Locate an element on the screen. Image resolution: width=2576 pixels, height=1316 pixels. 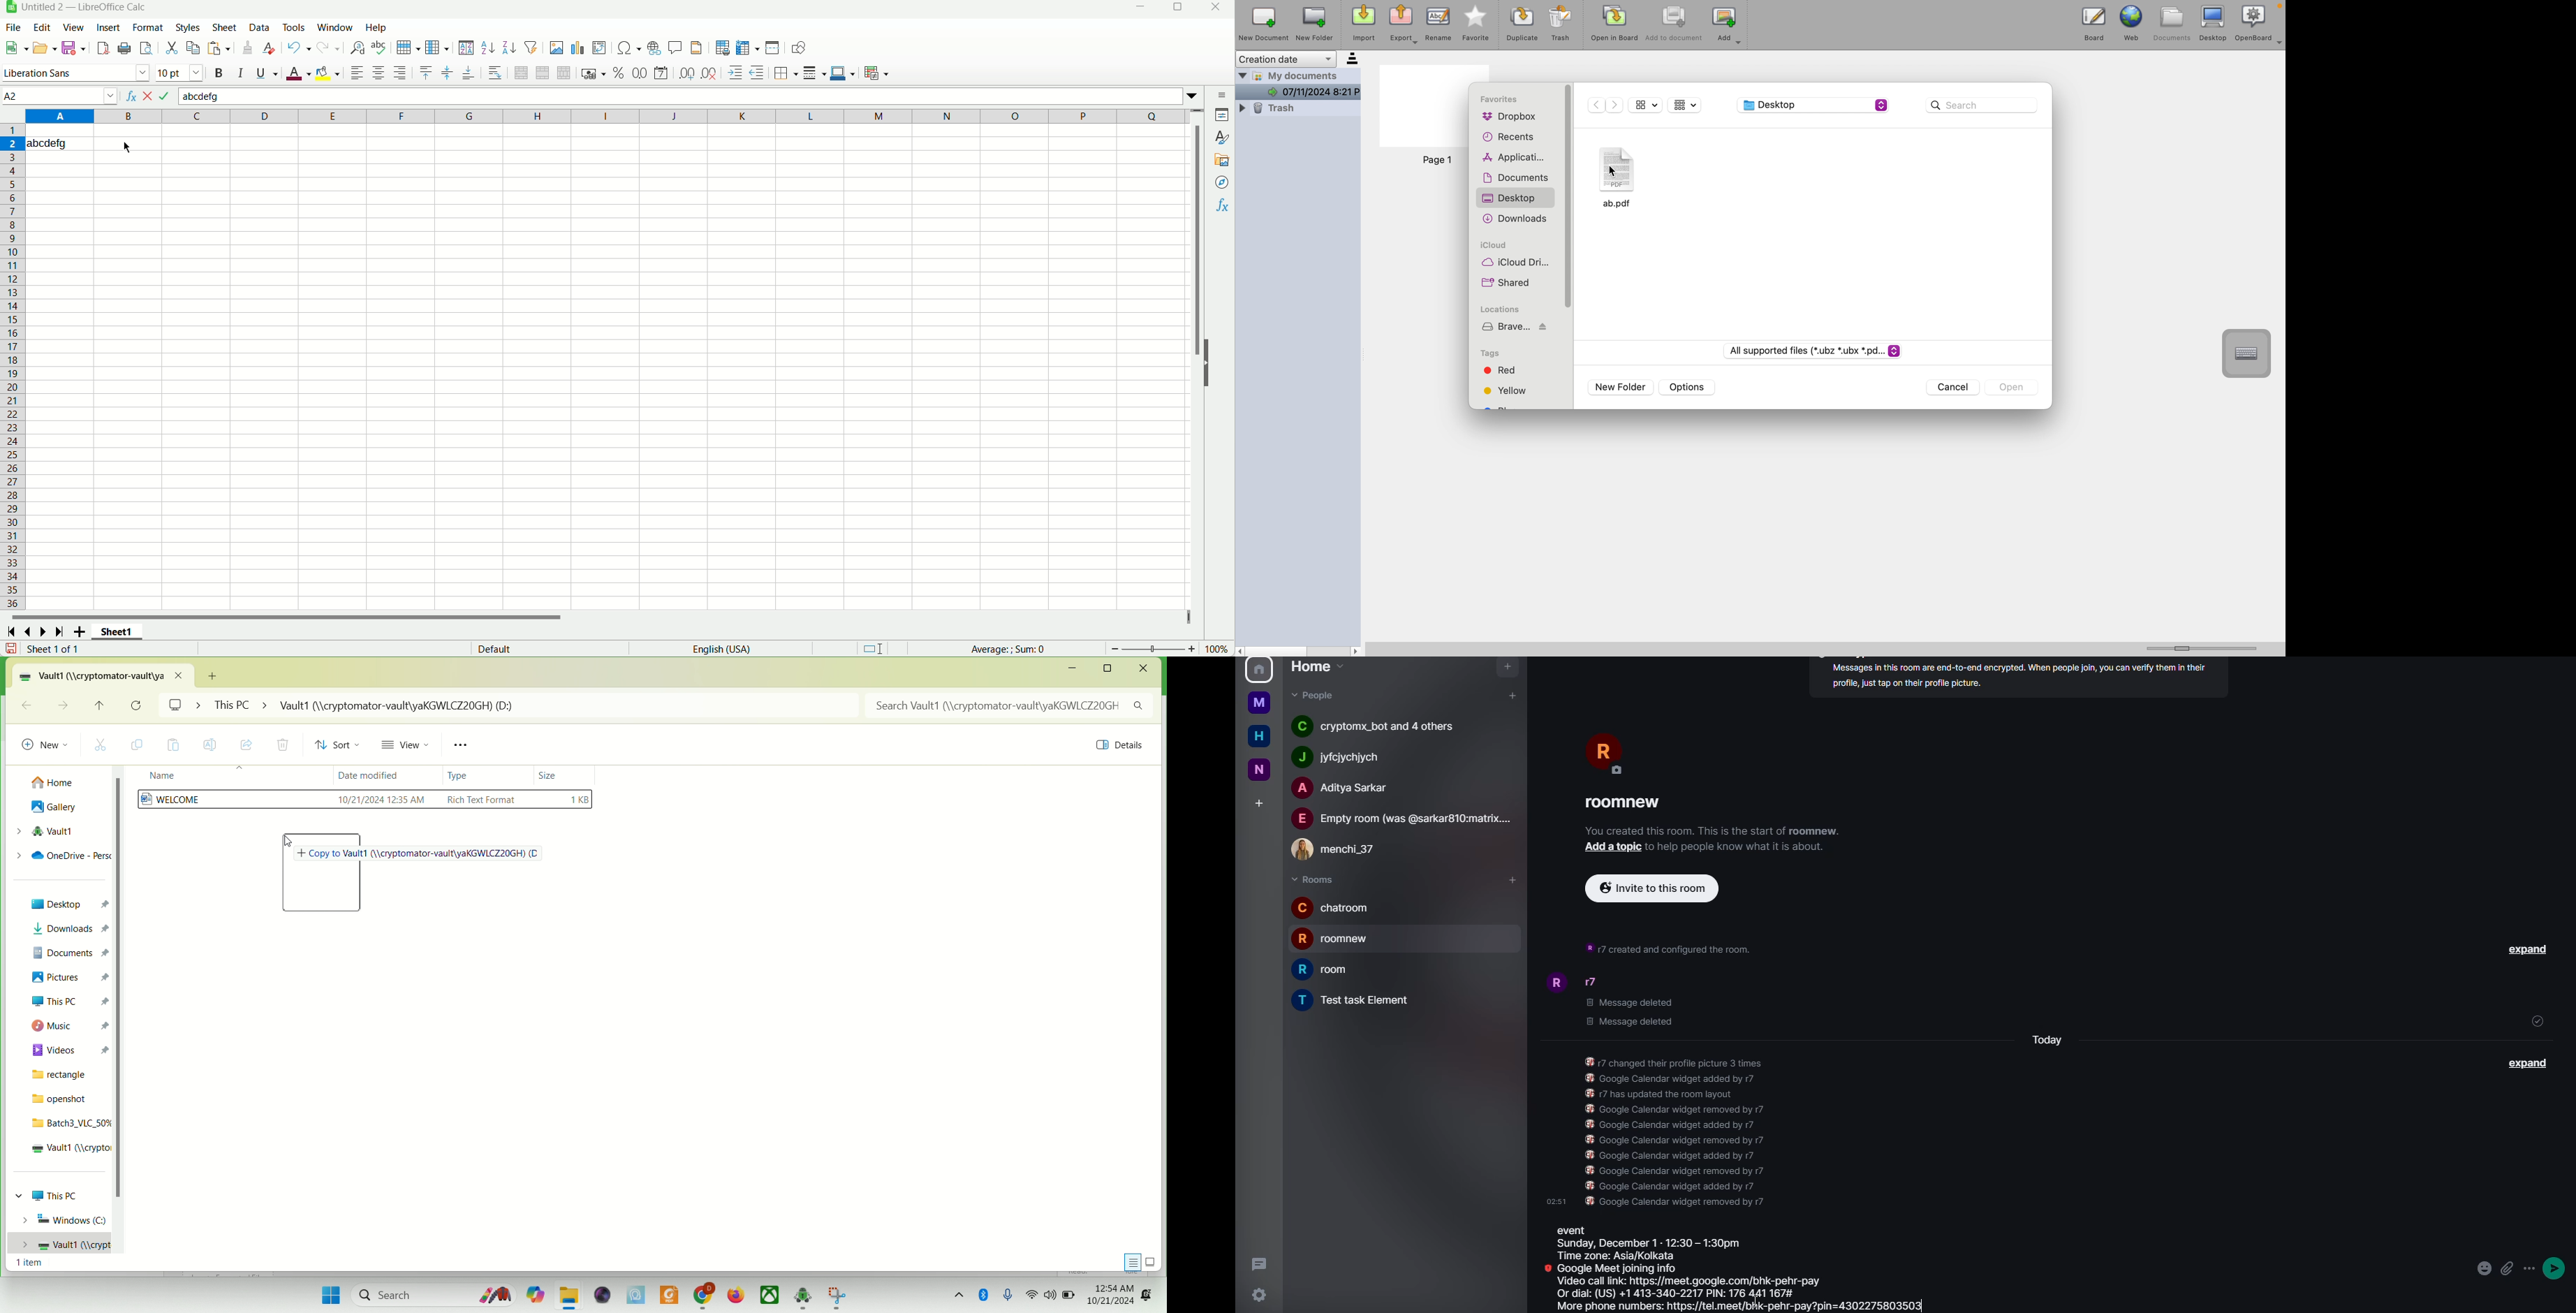
insert comment is located at coordinates (676, 47).